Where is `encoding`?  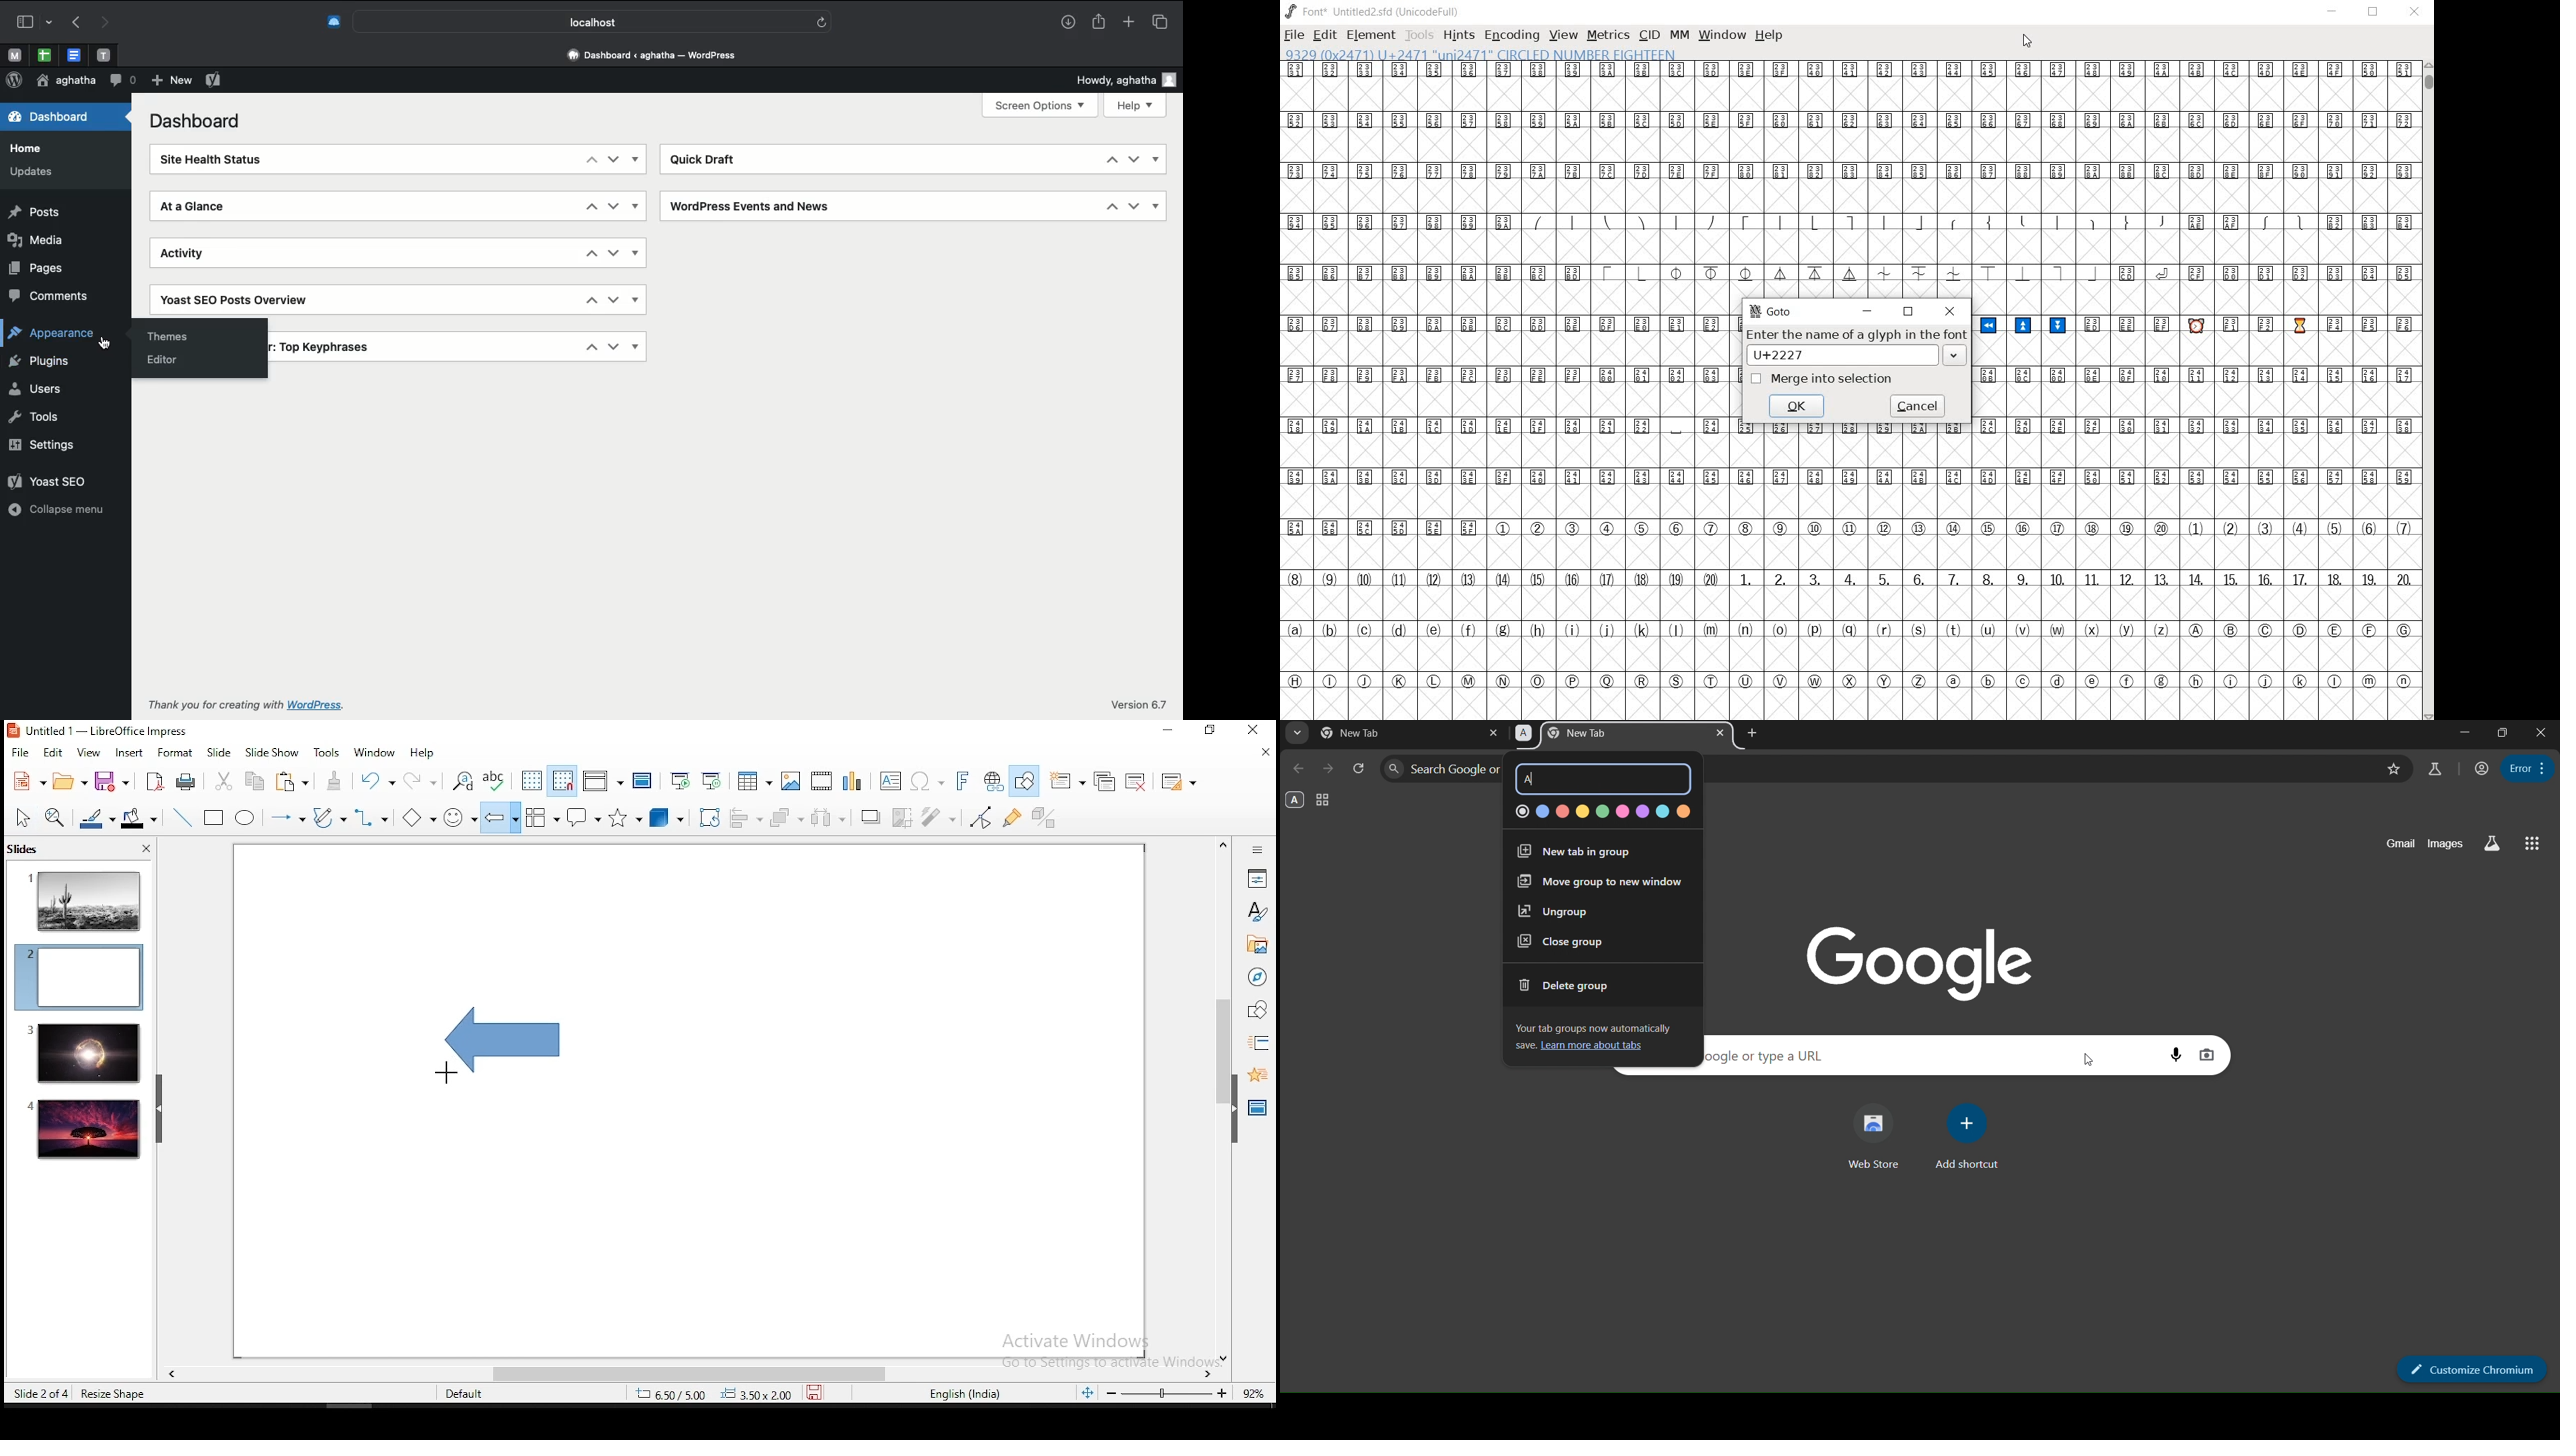
encoding is located at coordinates (1513, 35).